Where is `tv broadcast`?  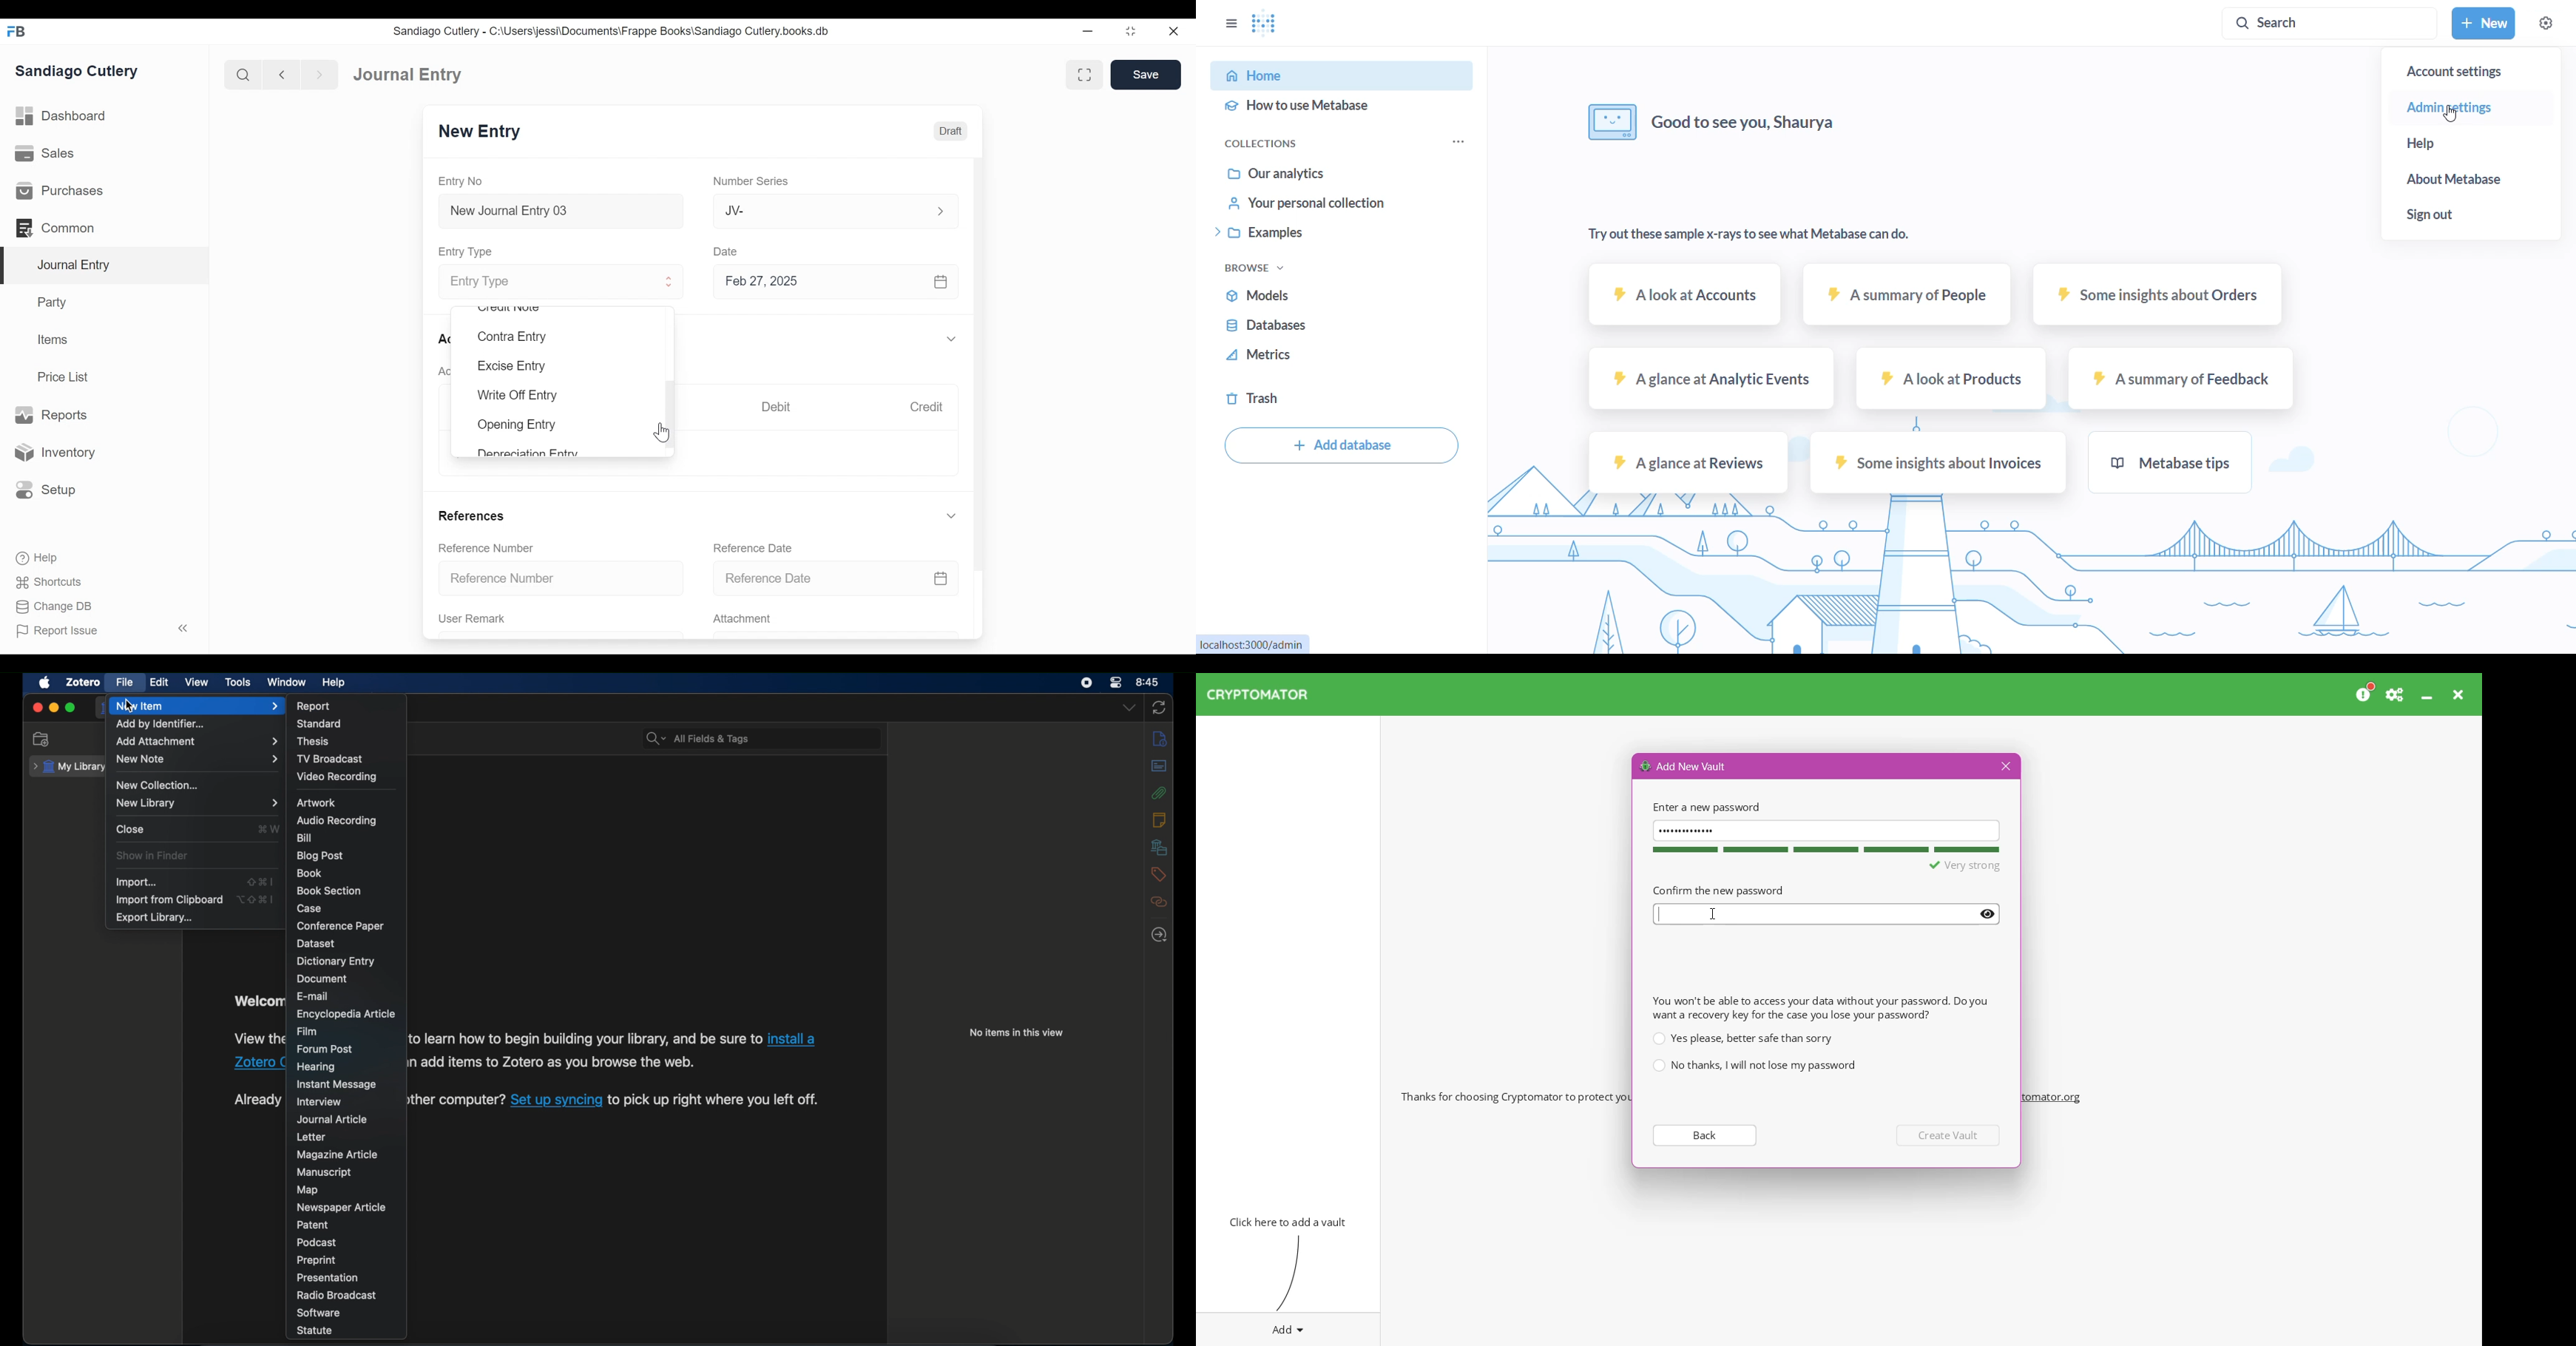
tv broadcast is located at coordinates (330, 758).